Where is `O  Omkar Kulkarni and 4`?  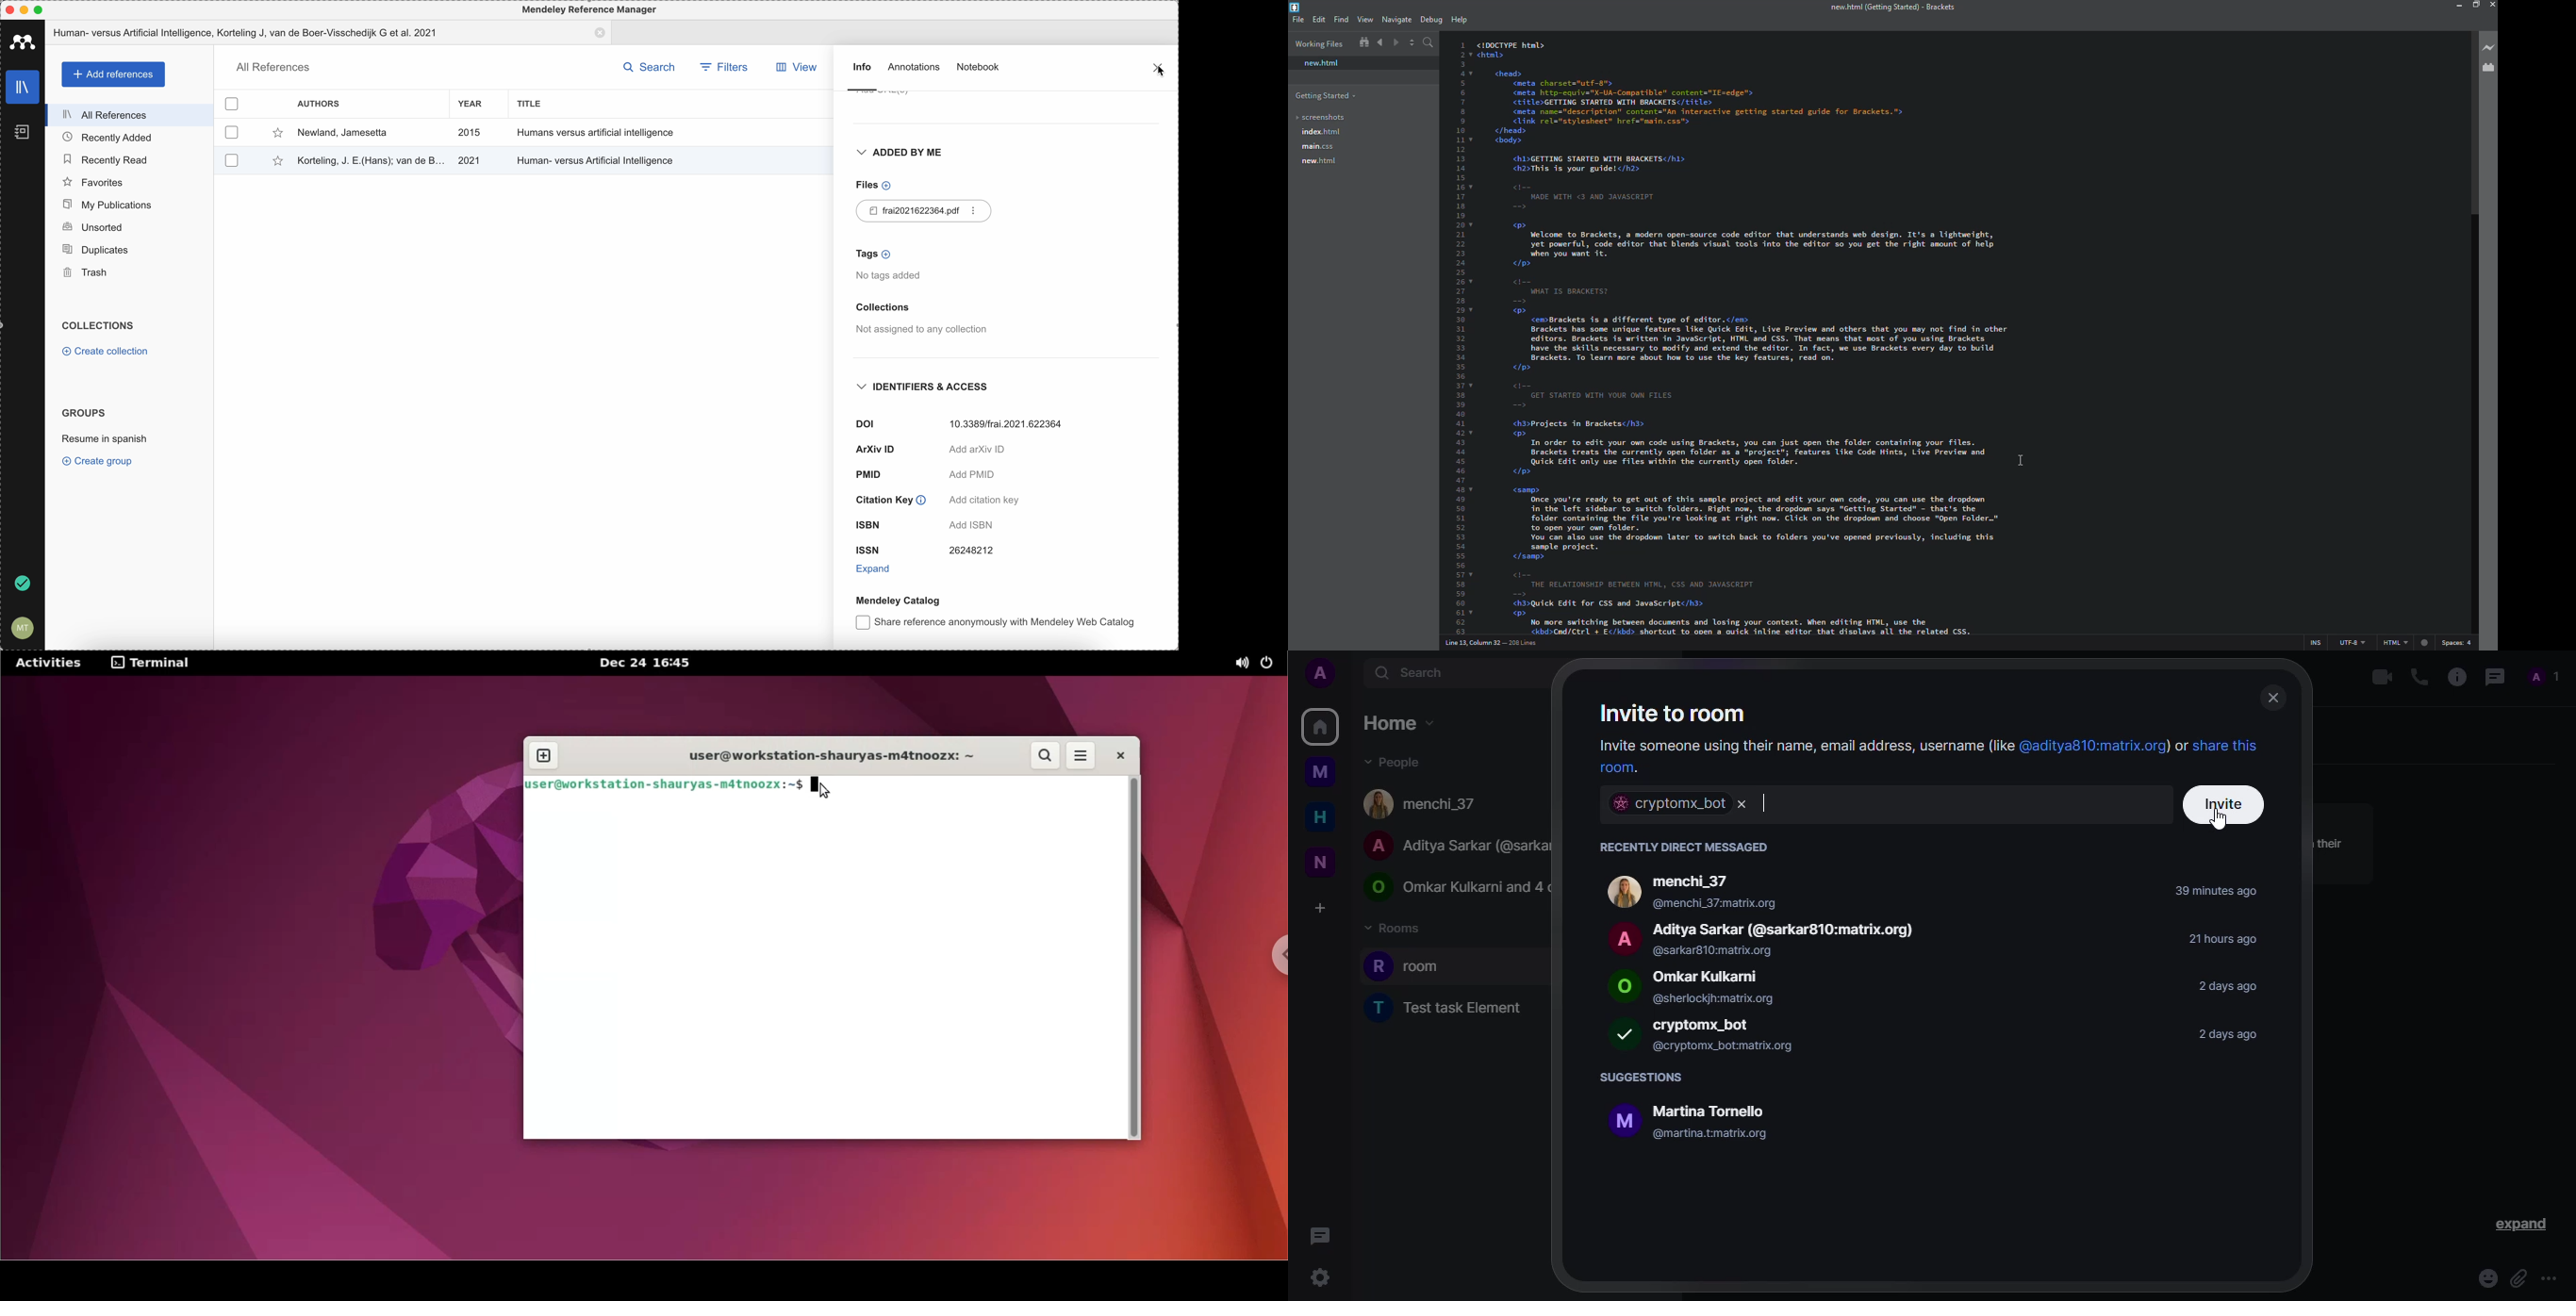
O  Omkar Kulkarni and 4 is located at coordinates (1454, 888).